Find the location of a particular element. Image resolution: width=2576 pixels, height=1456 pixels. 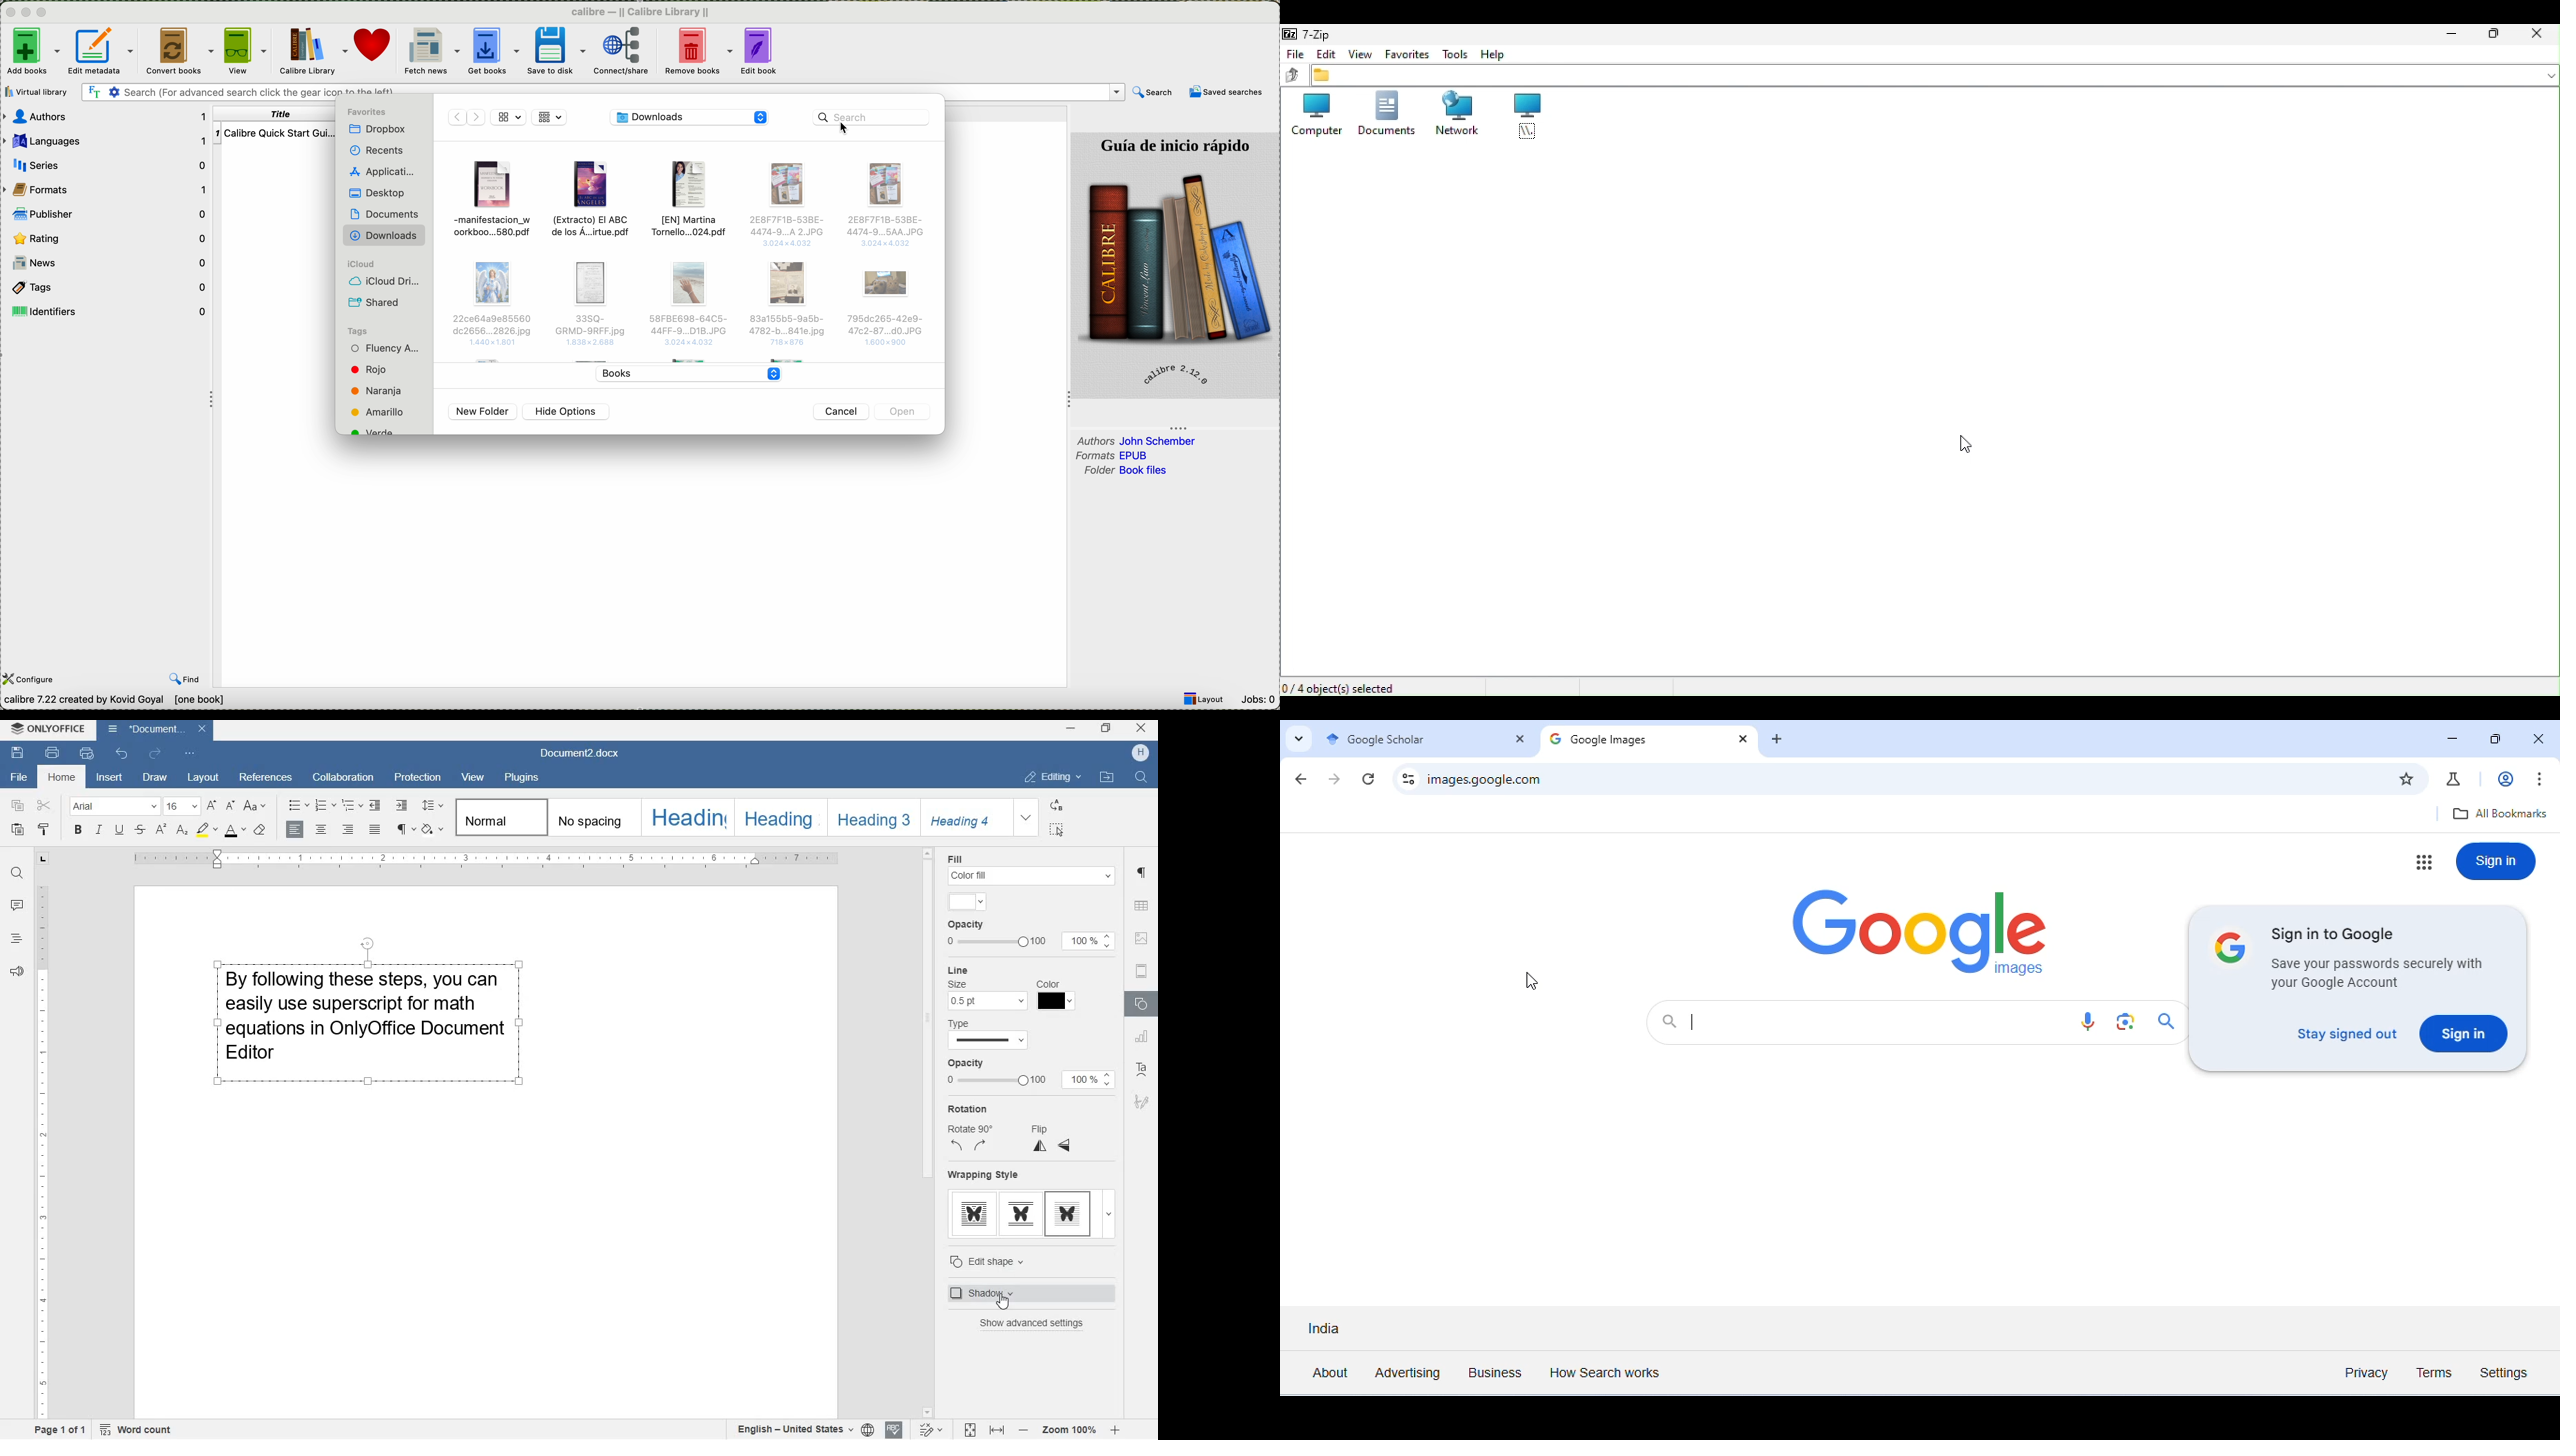

recents is located at coordinates (373, 151).